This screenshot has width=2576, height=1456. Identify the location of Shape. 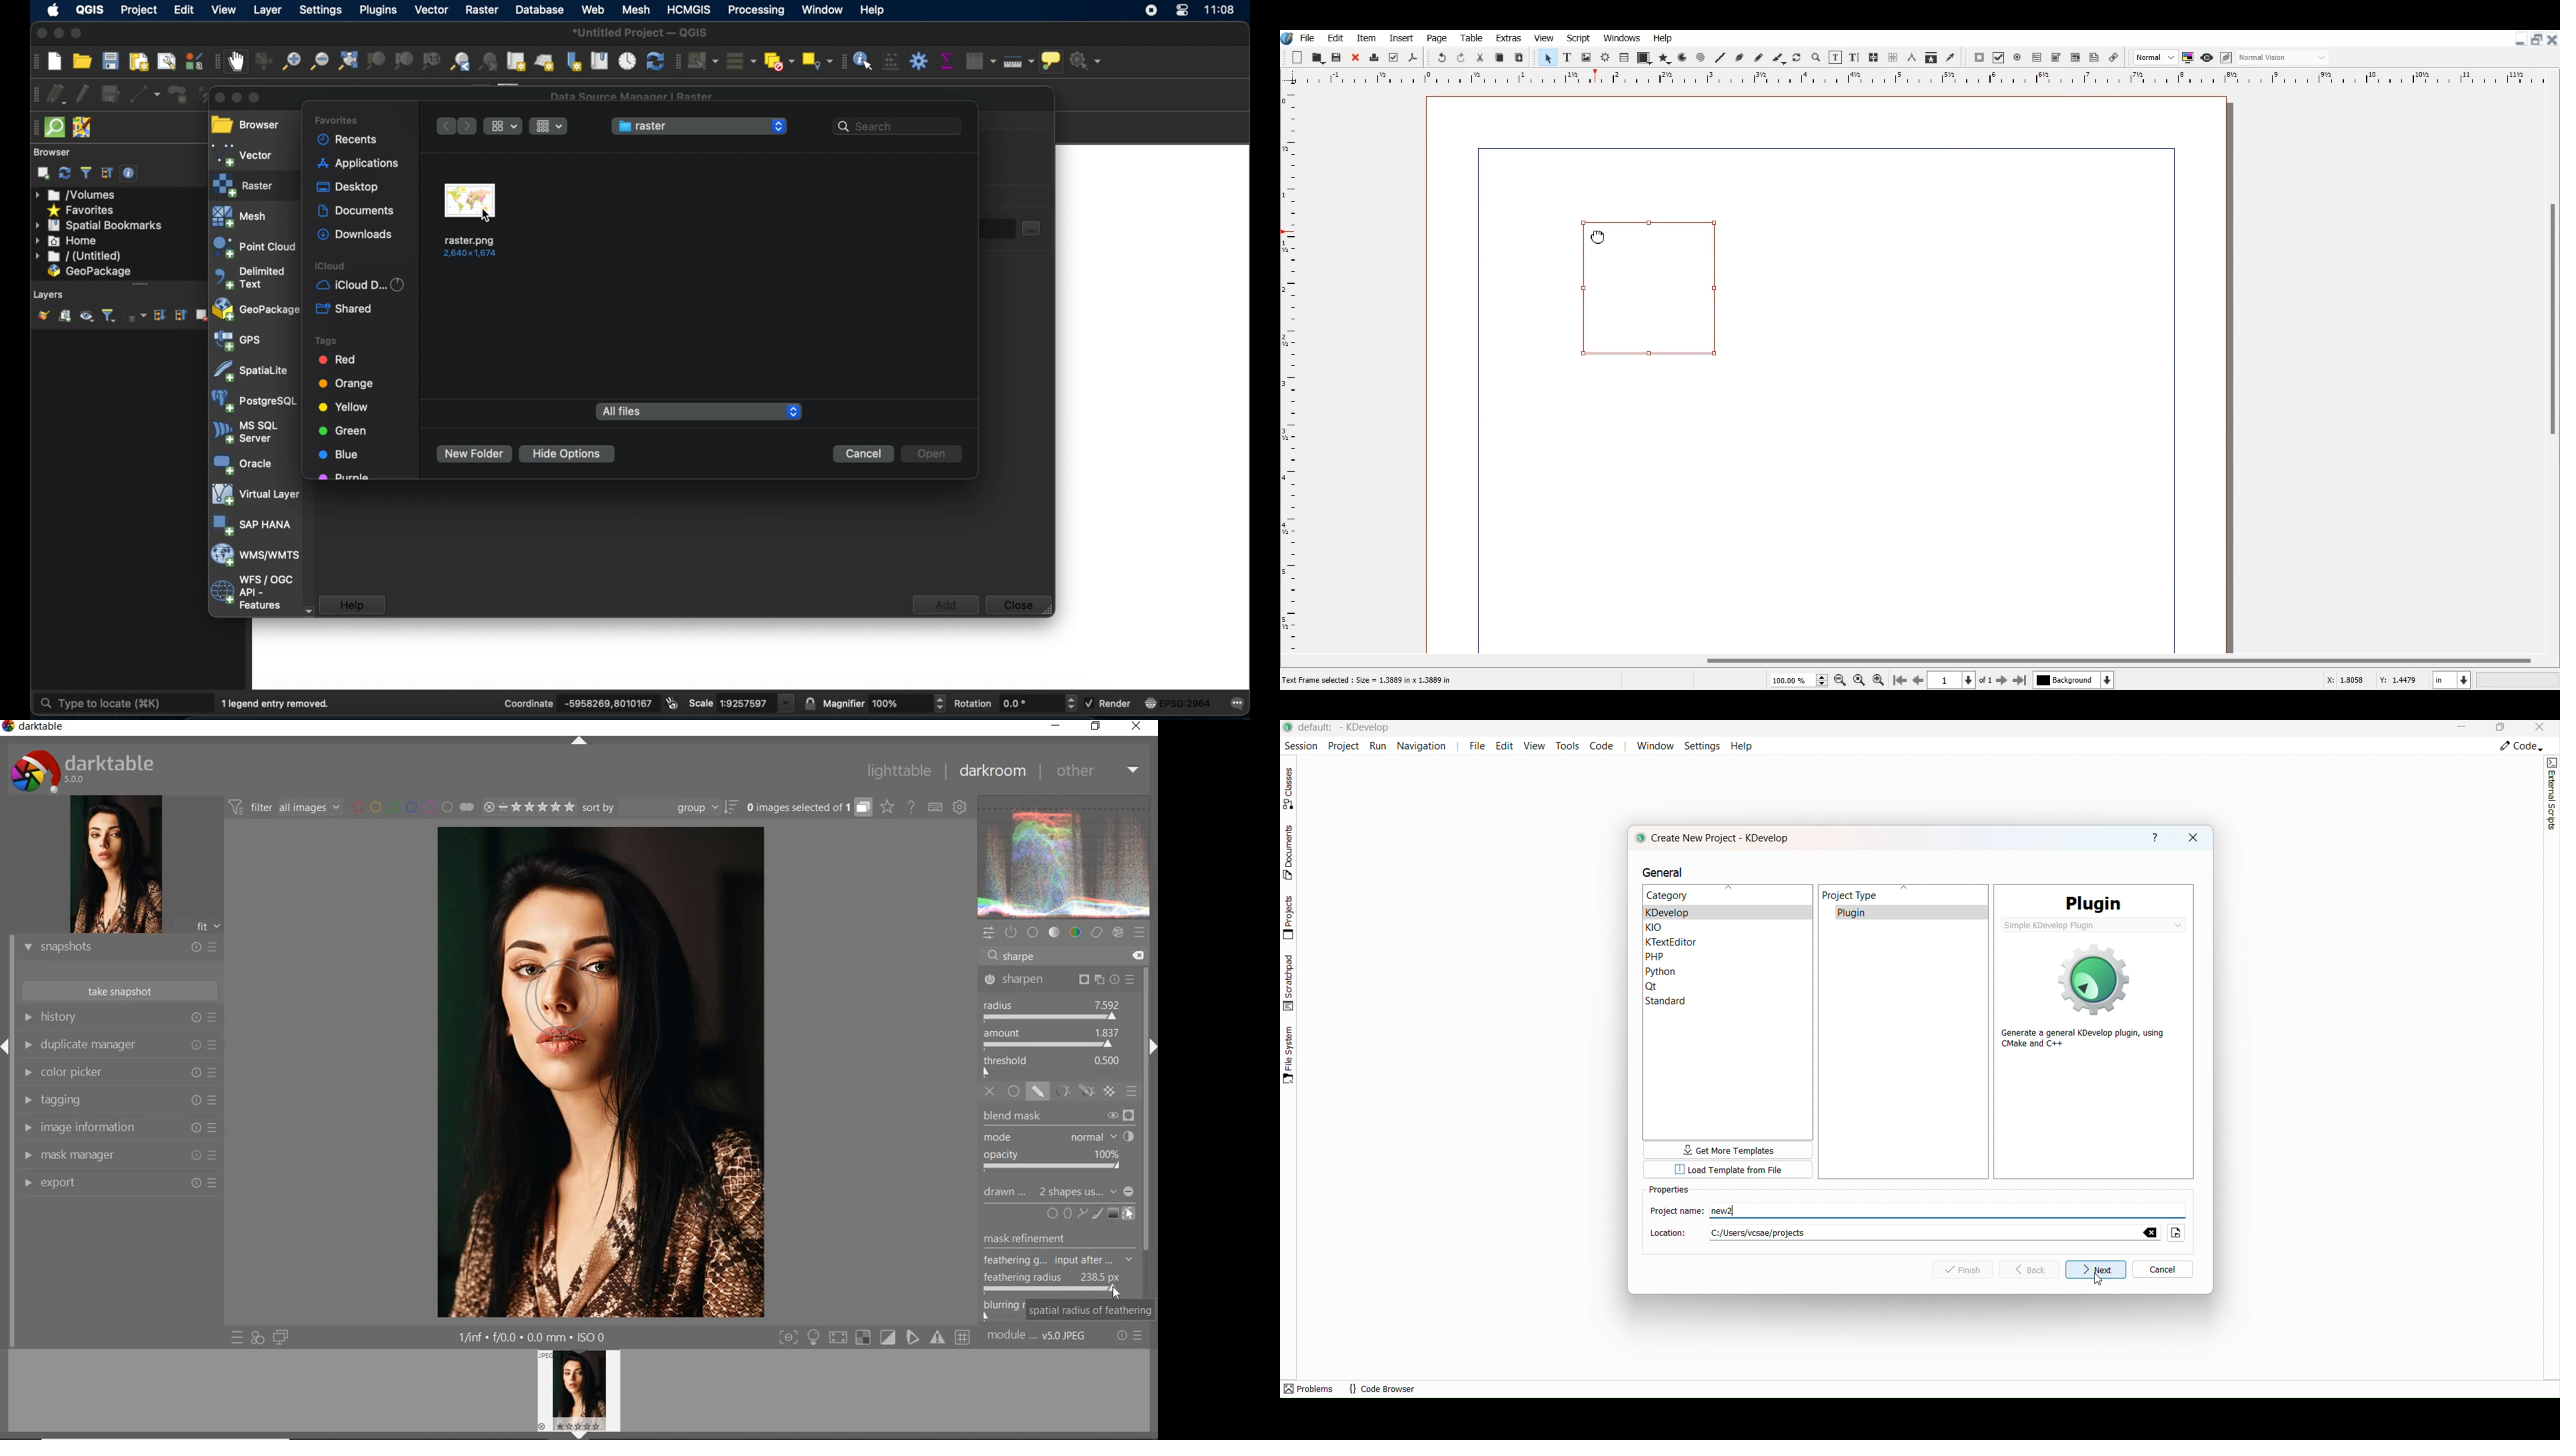
(1644, 58).